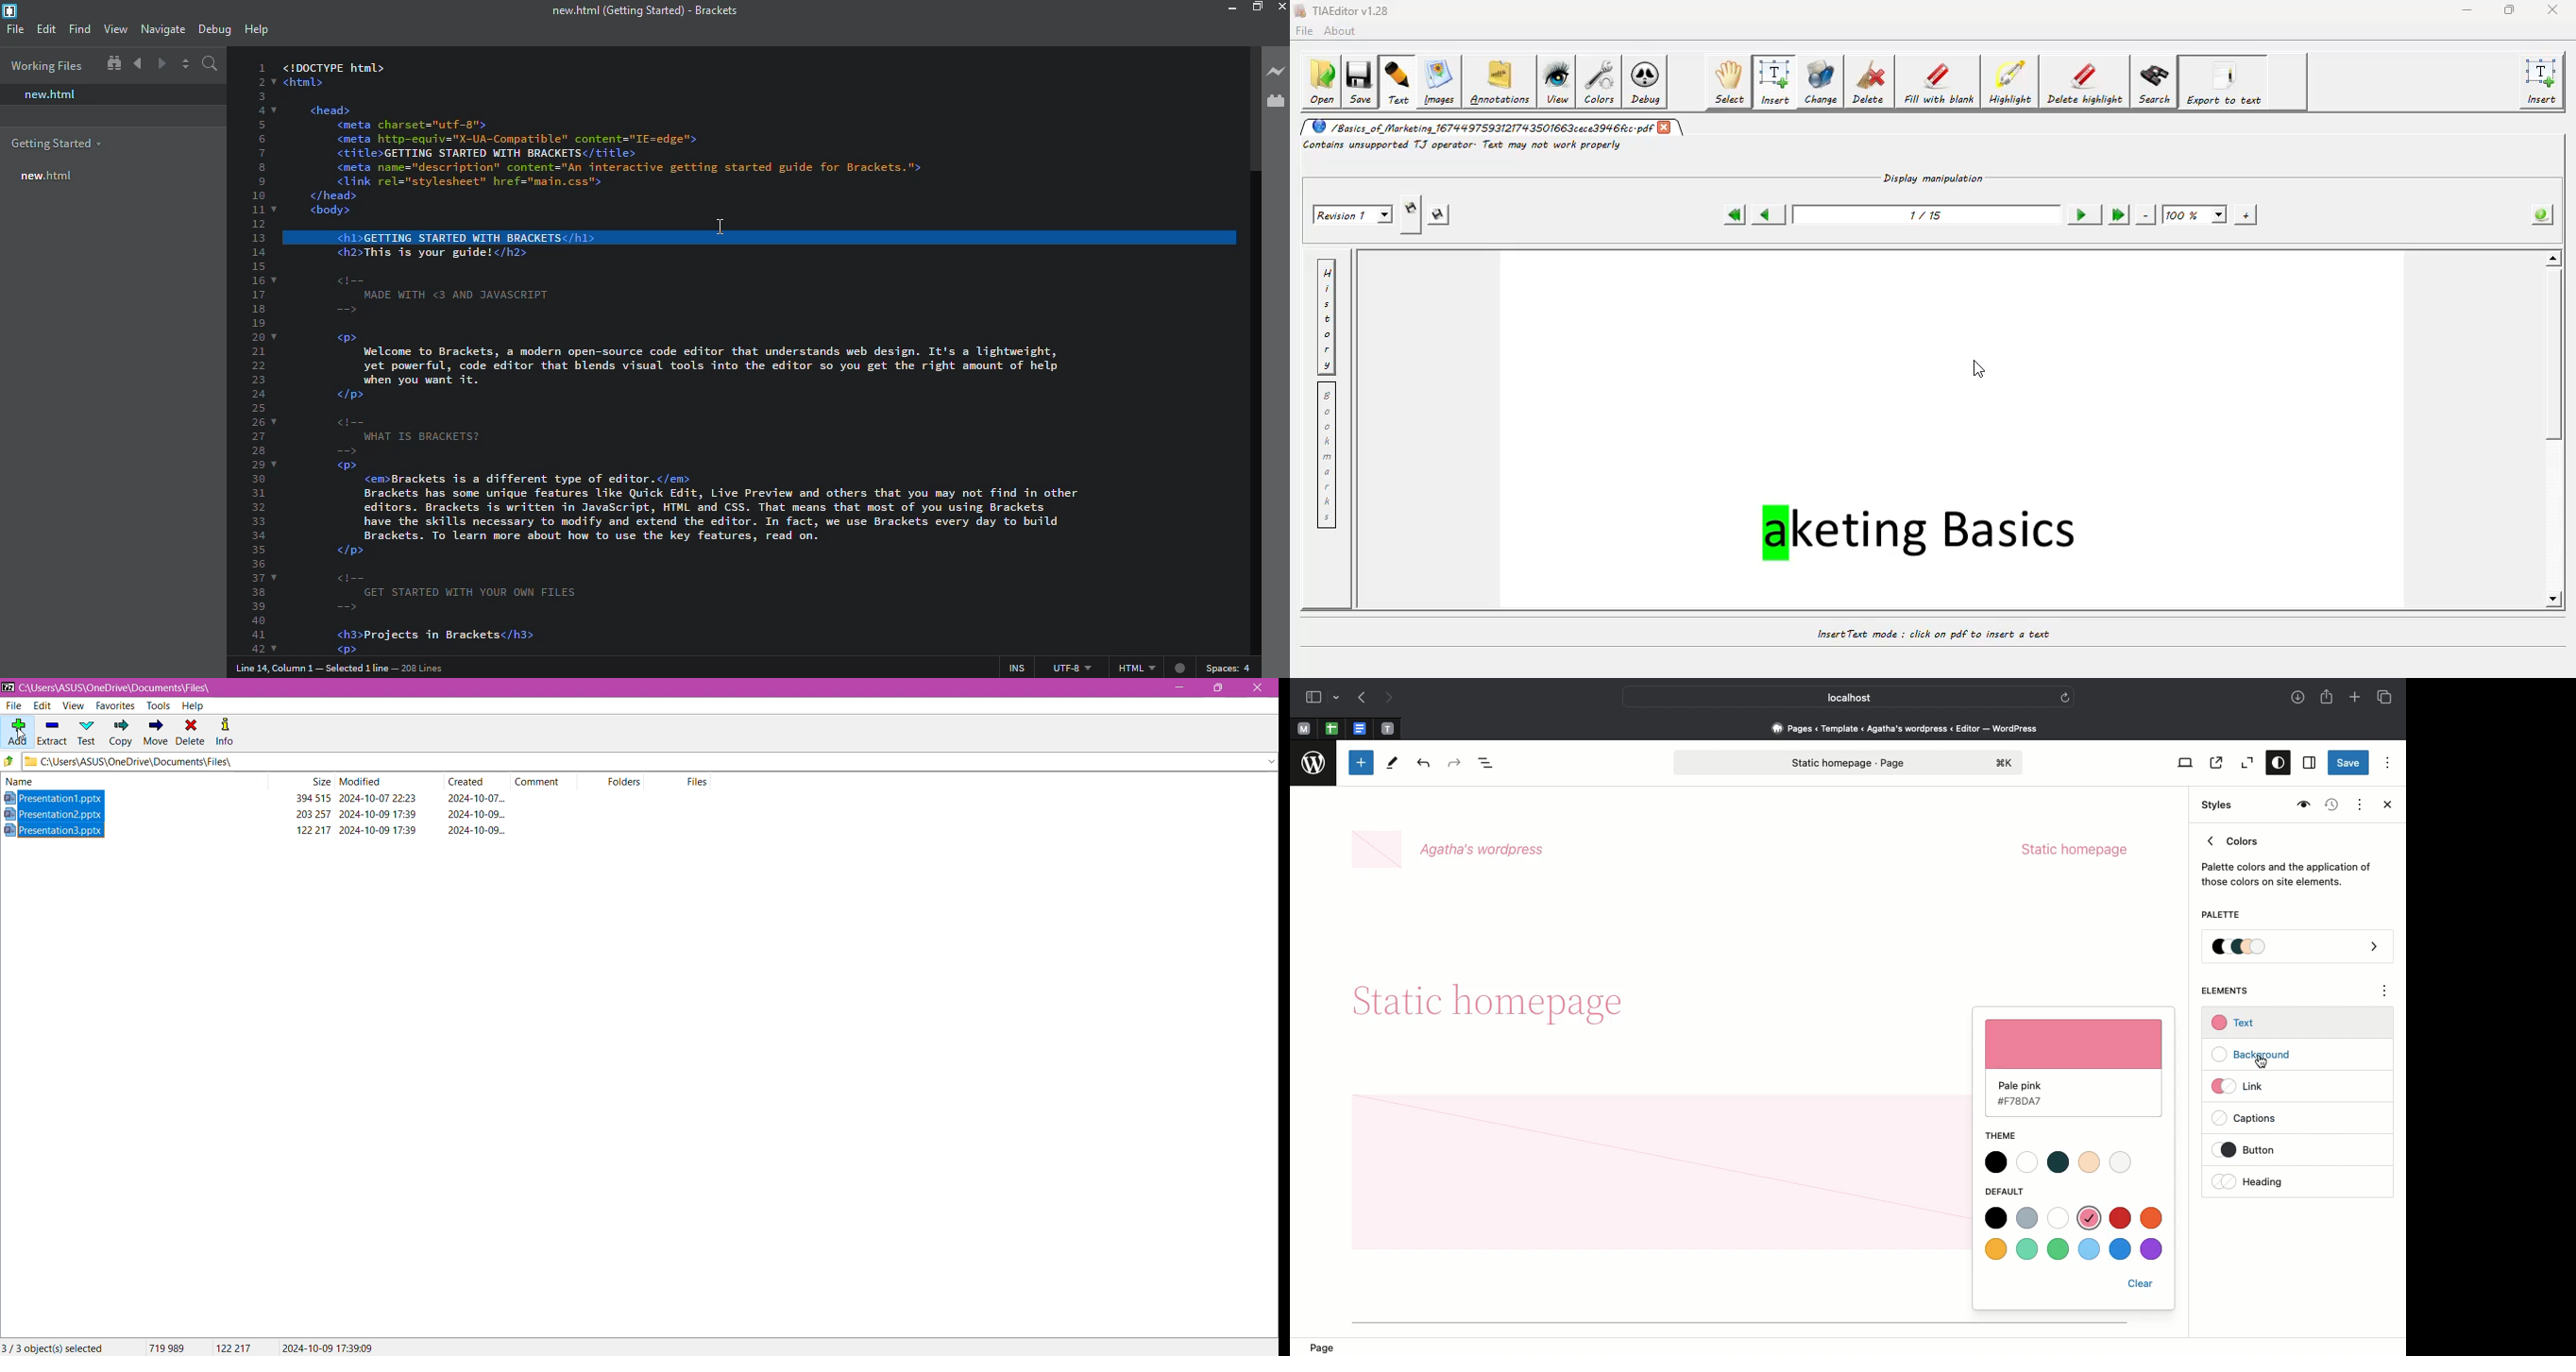 The image size is (2576, 1372). I want to click on test code, so click(699, 457).